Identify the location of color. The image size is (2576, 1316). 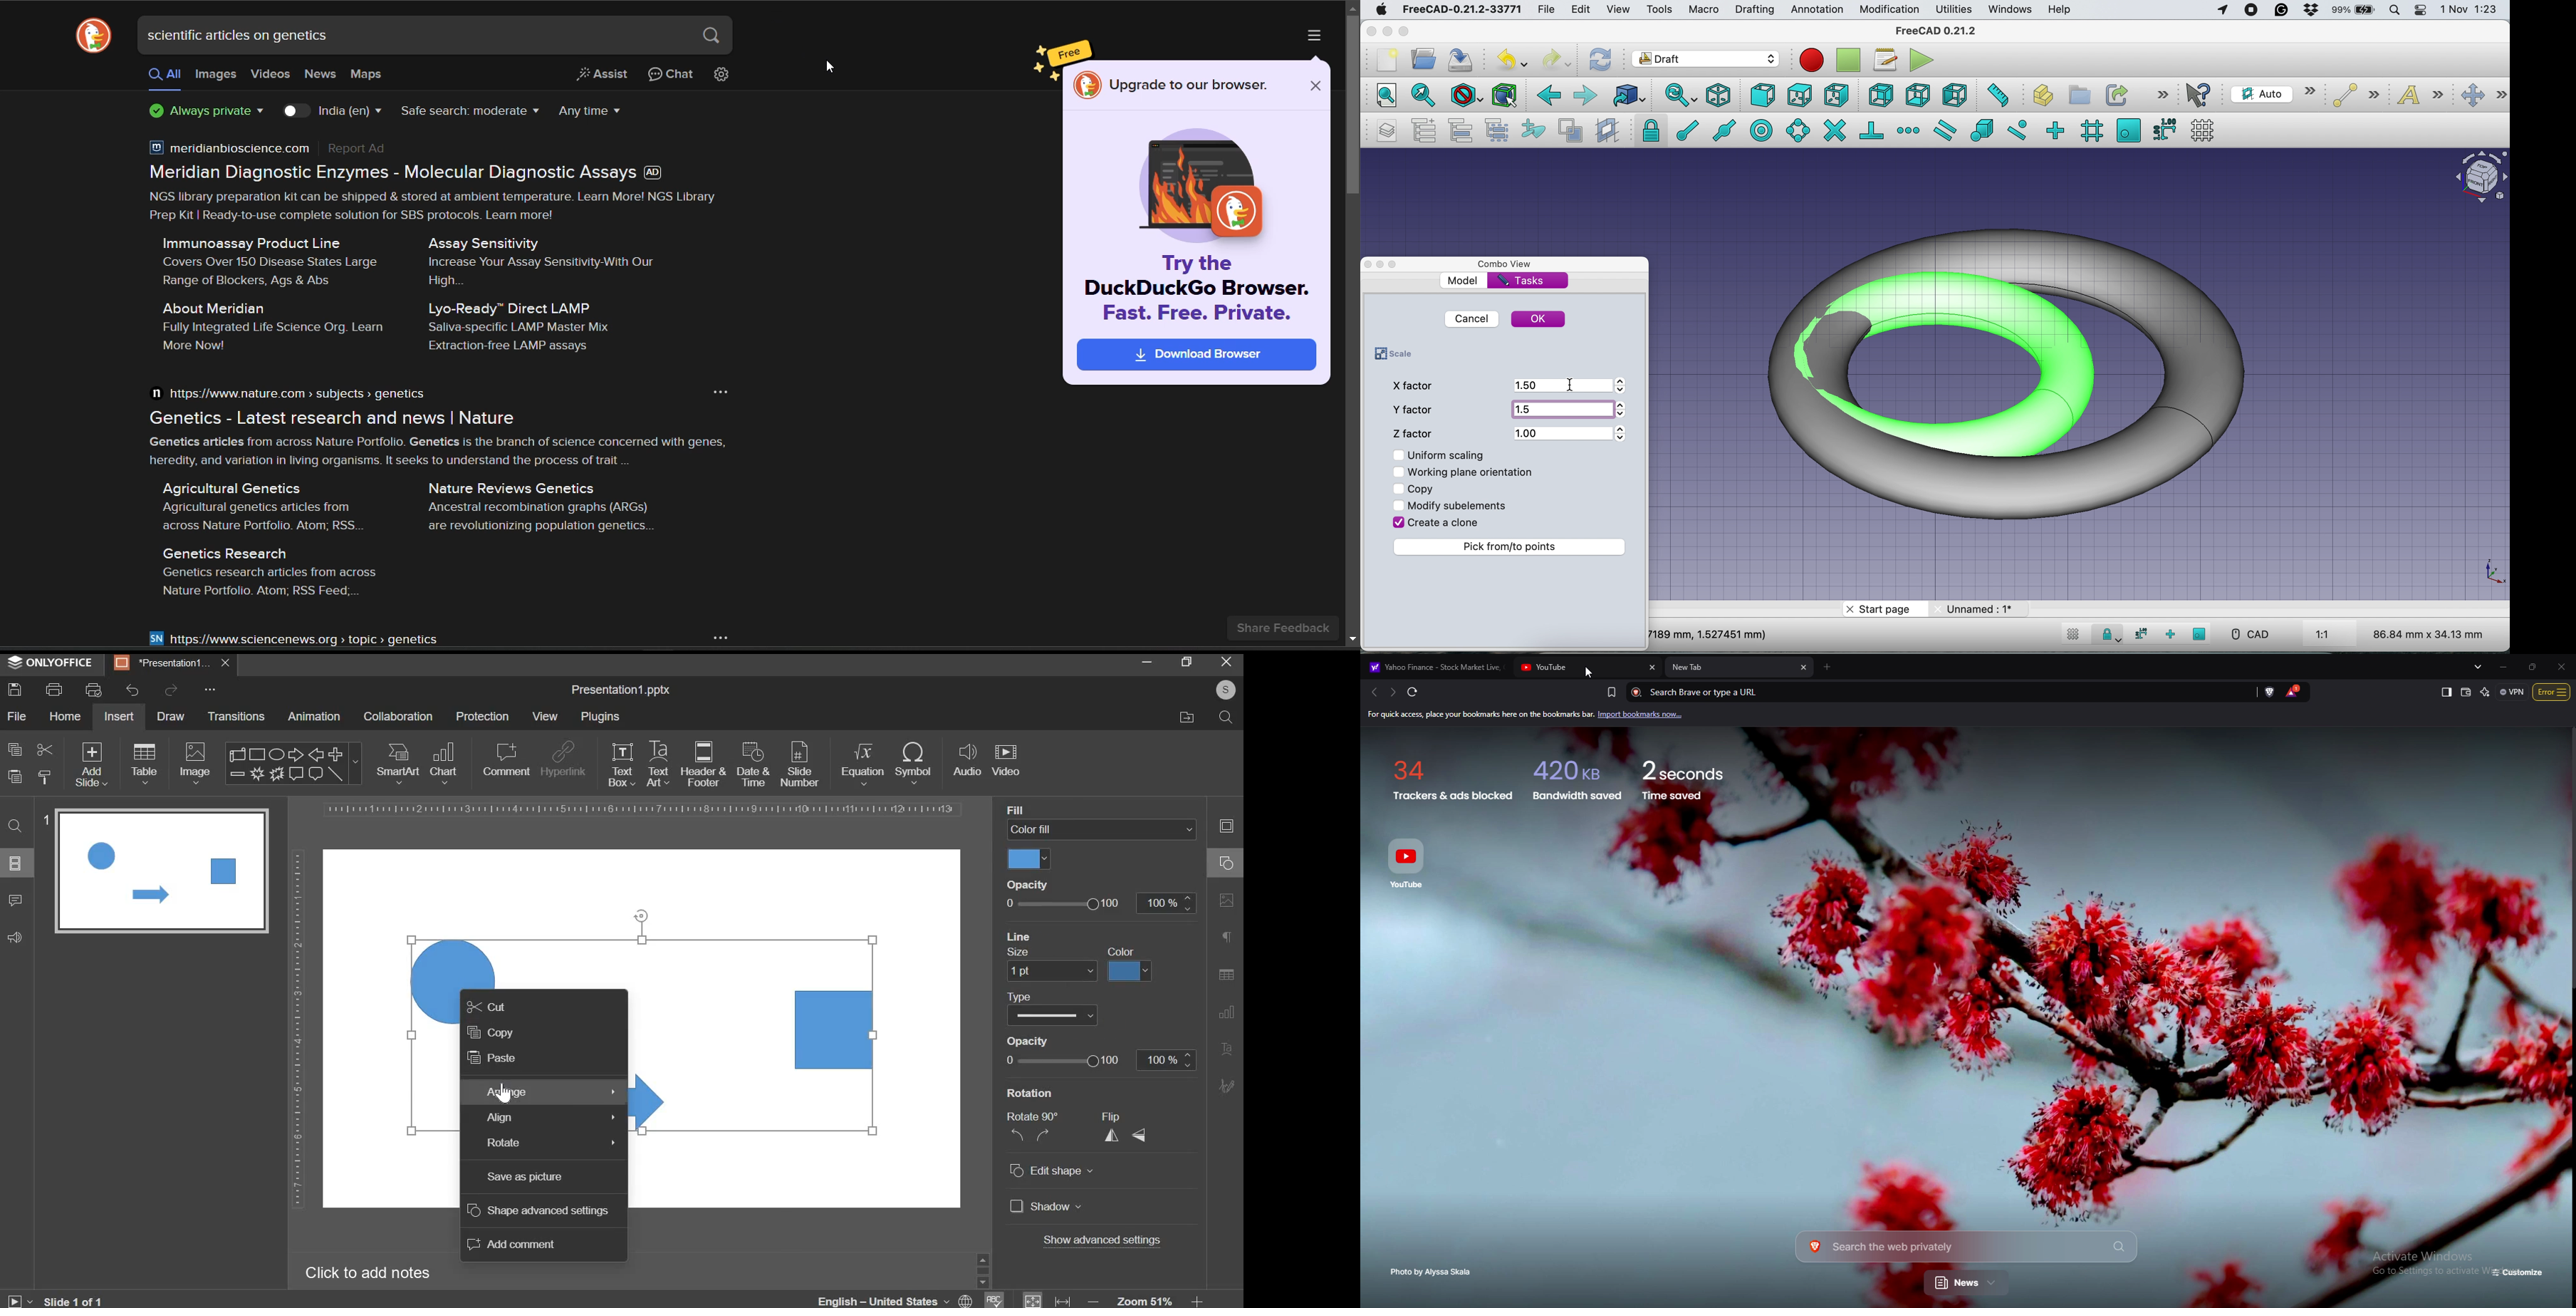
(1126, 951).